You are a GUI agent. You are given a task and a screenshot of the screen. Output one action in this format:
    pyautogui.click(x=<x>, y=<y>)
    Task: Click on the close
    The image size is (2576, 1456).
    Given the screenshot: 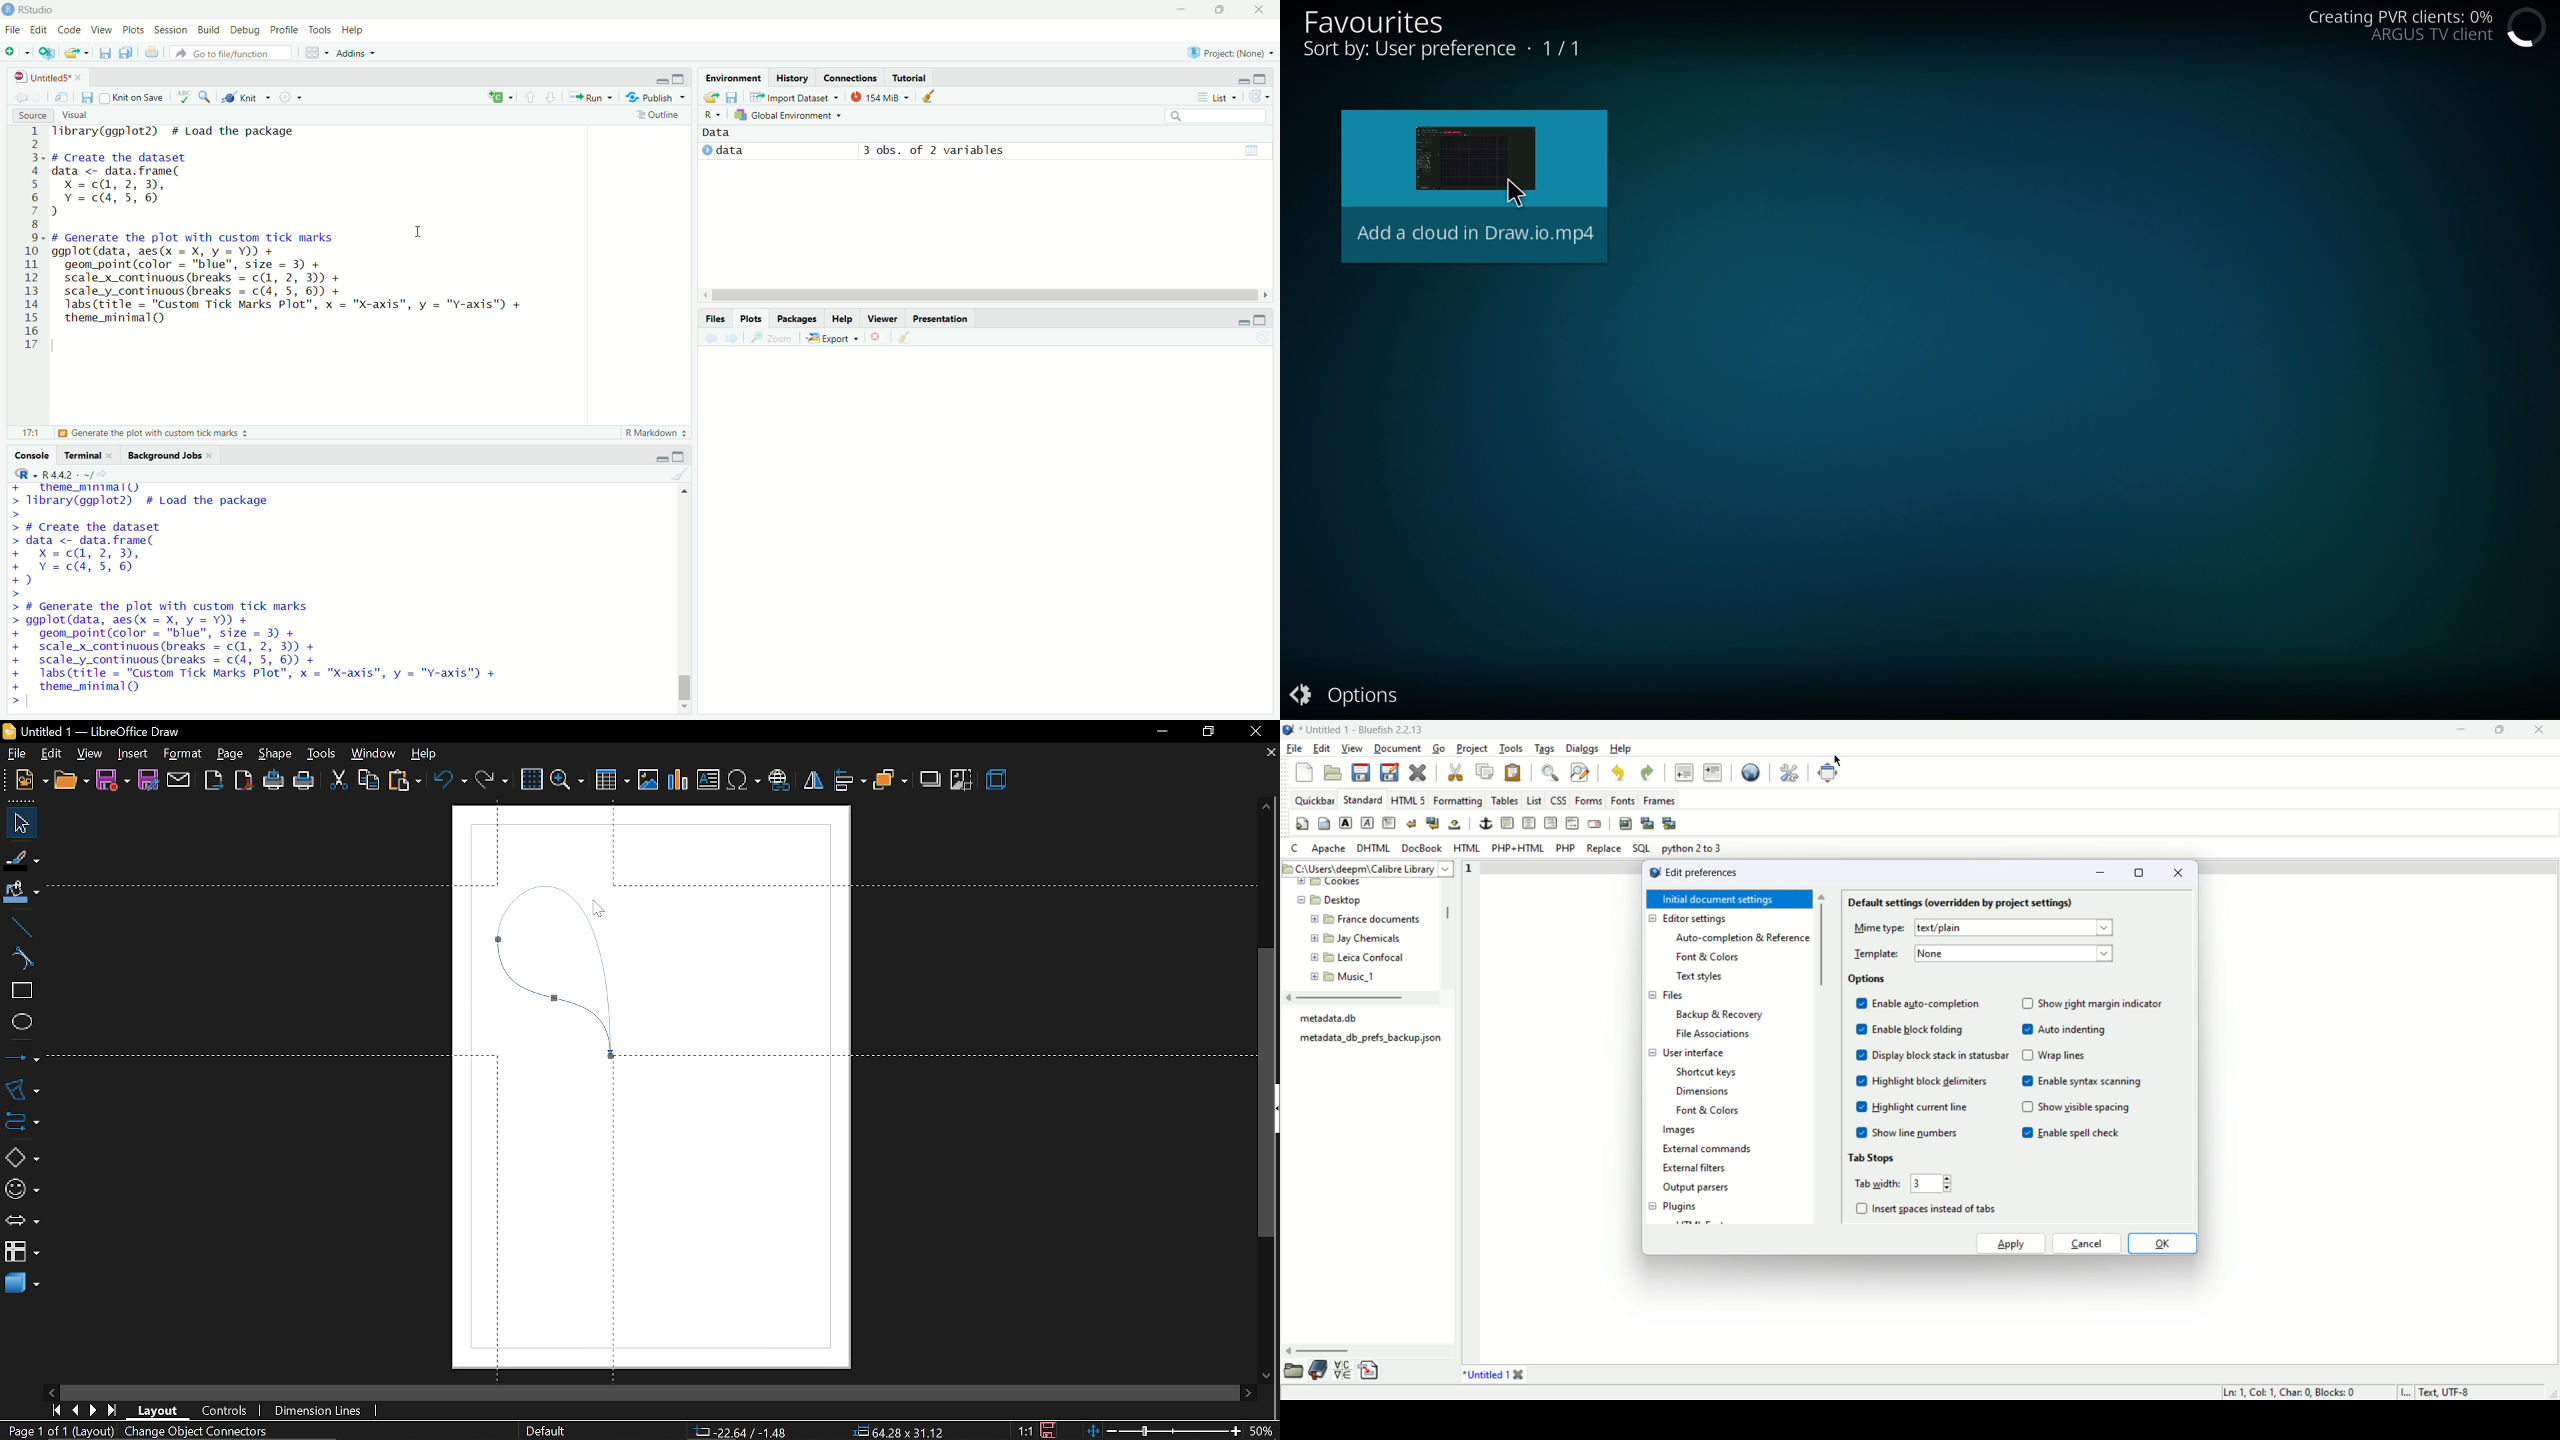 What is the action you would take?
    pyautogui.click(x=115, y=455)
    